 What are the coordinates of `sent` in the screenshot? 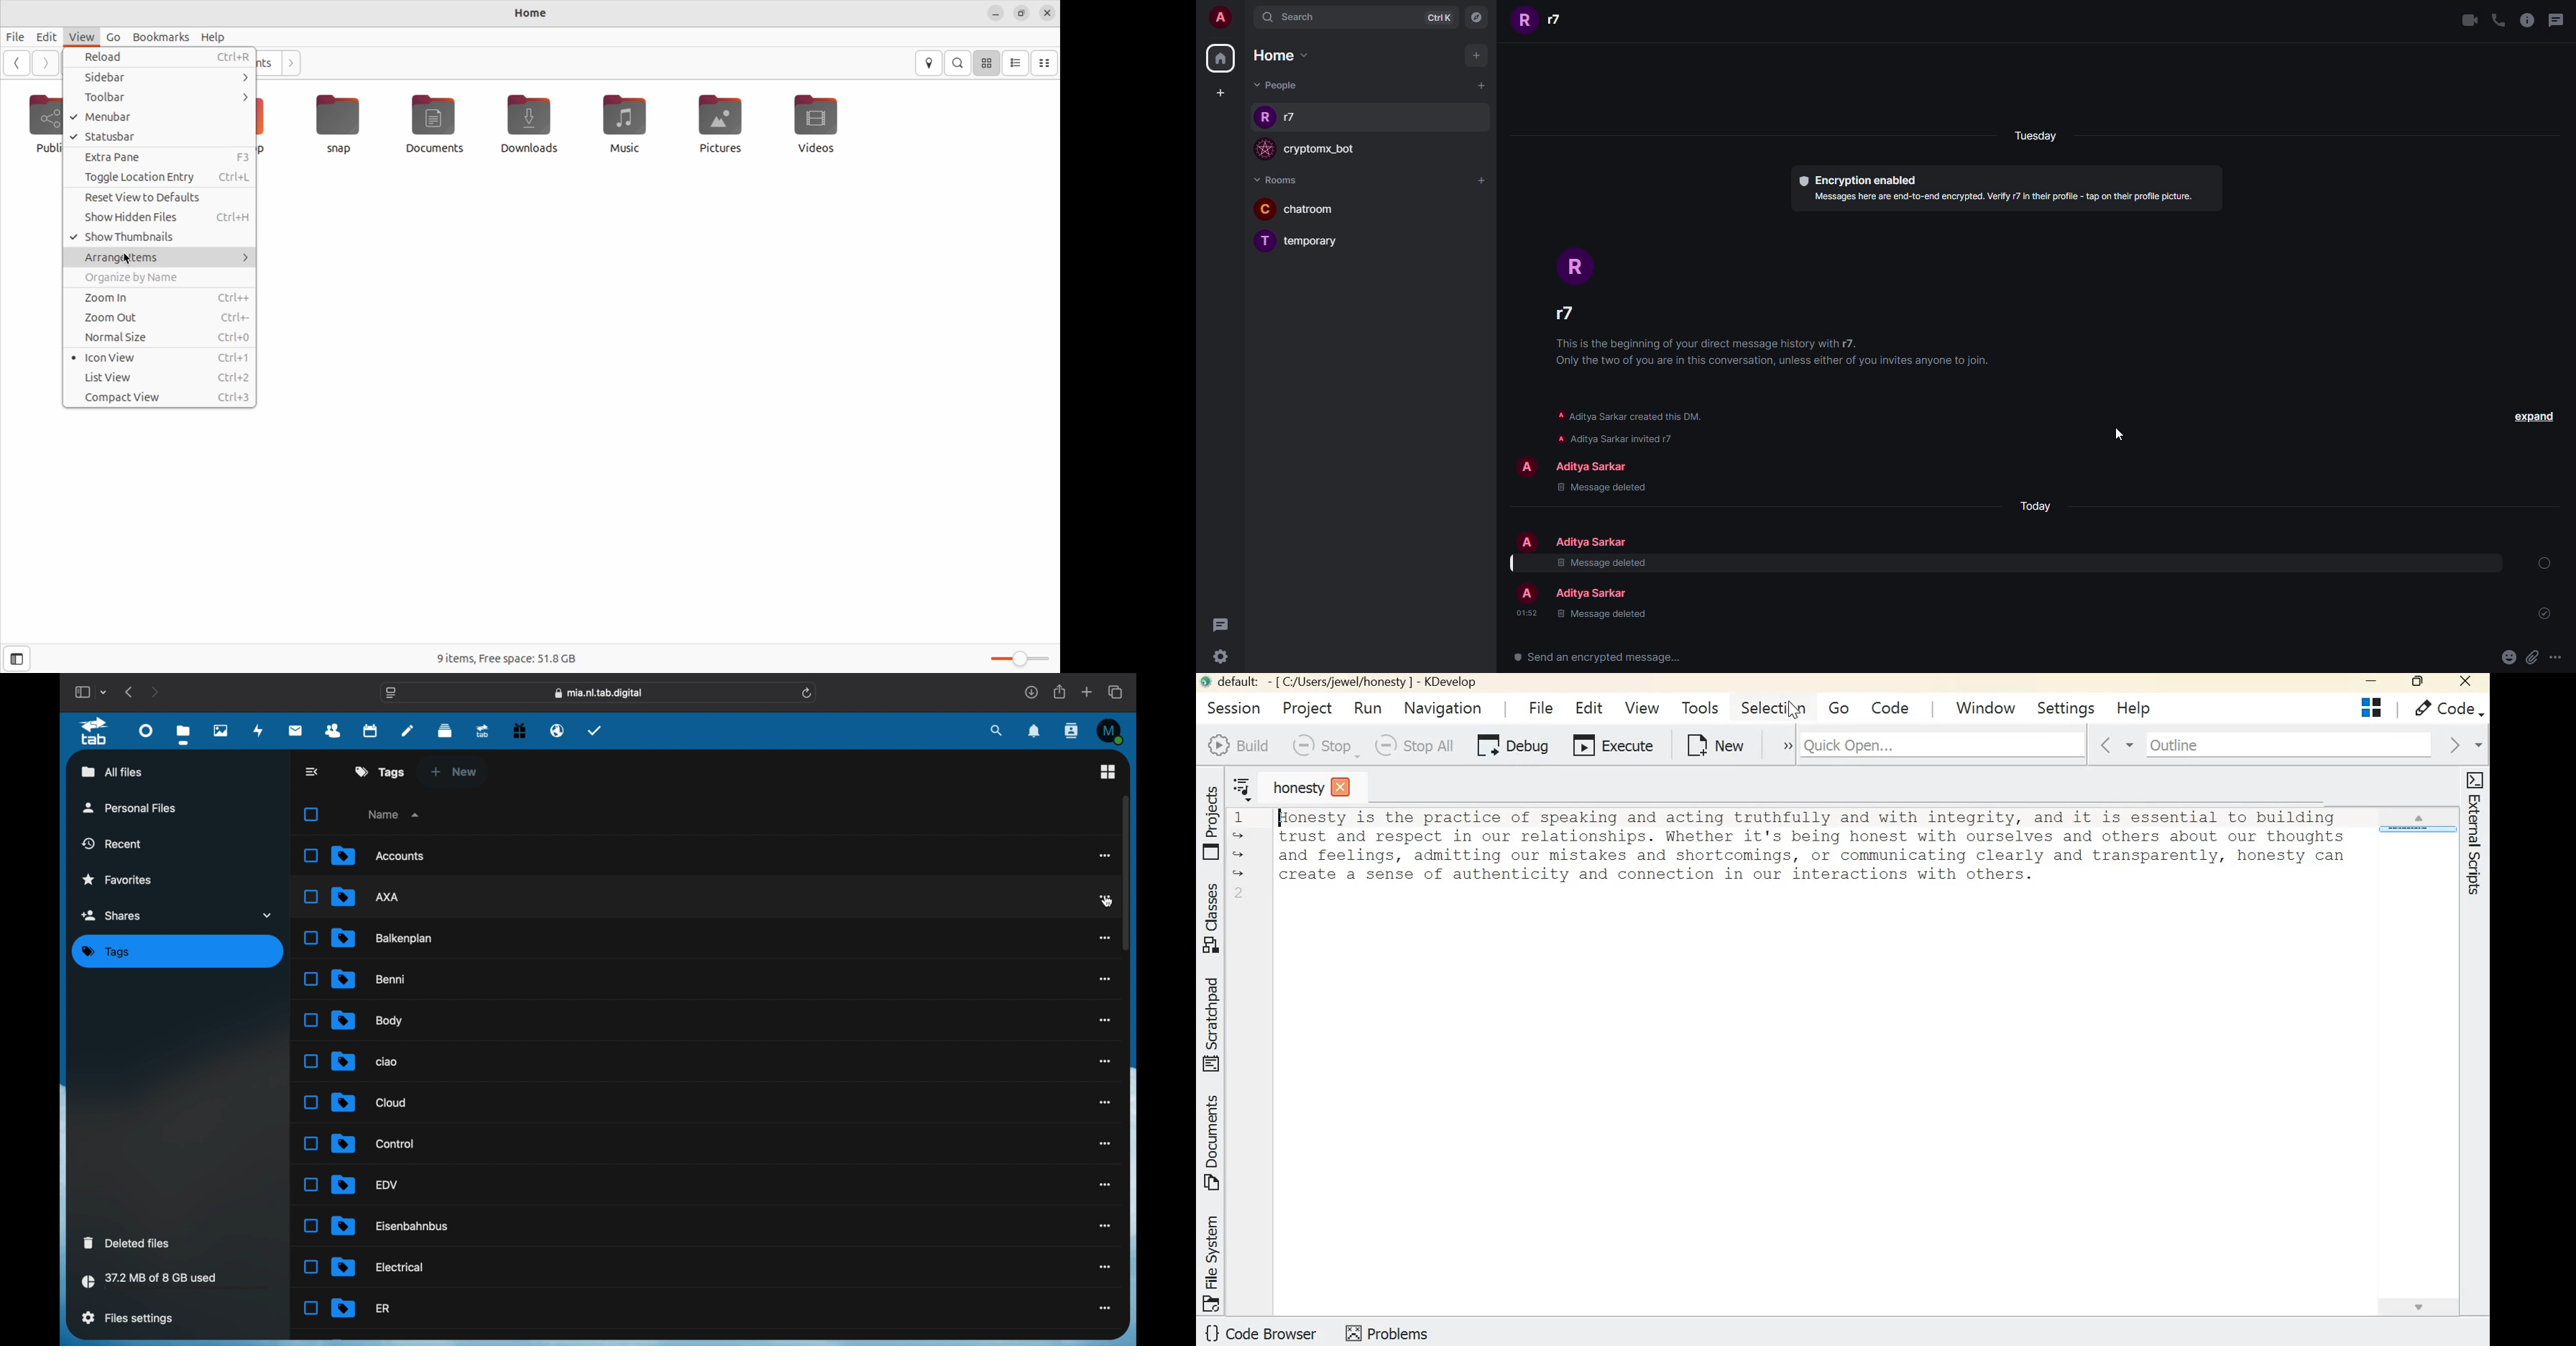 It's located at (2547, 614).